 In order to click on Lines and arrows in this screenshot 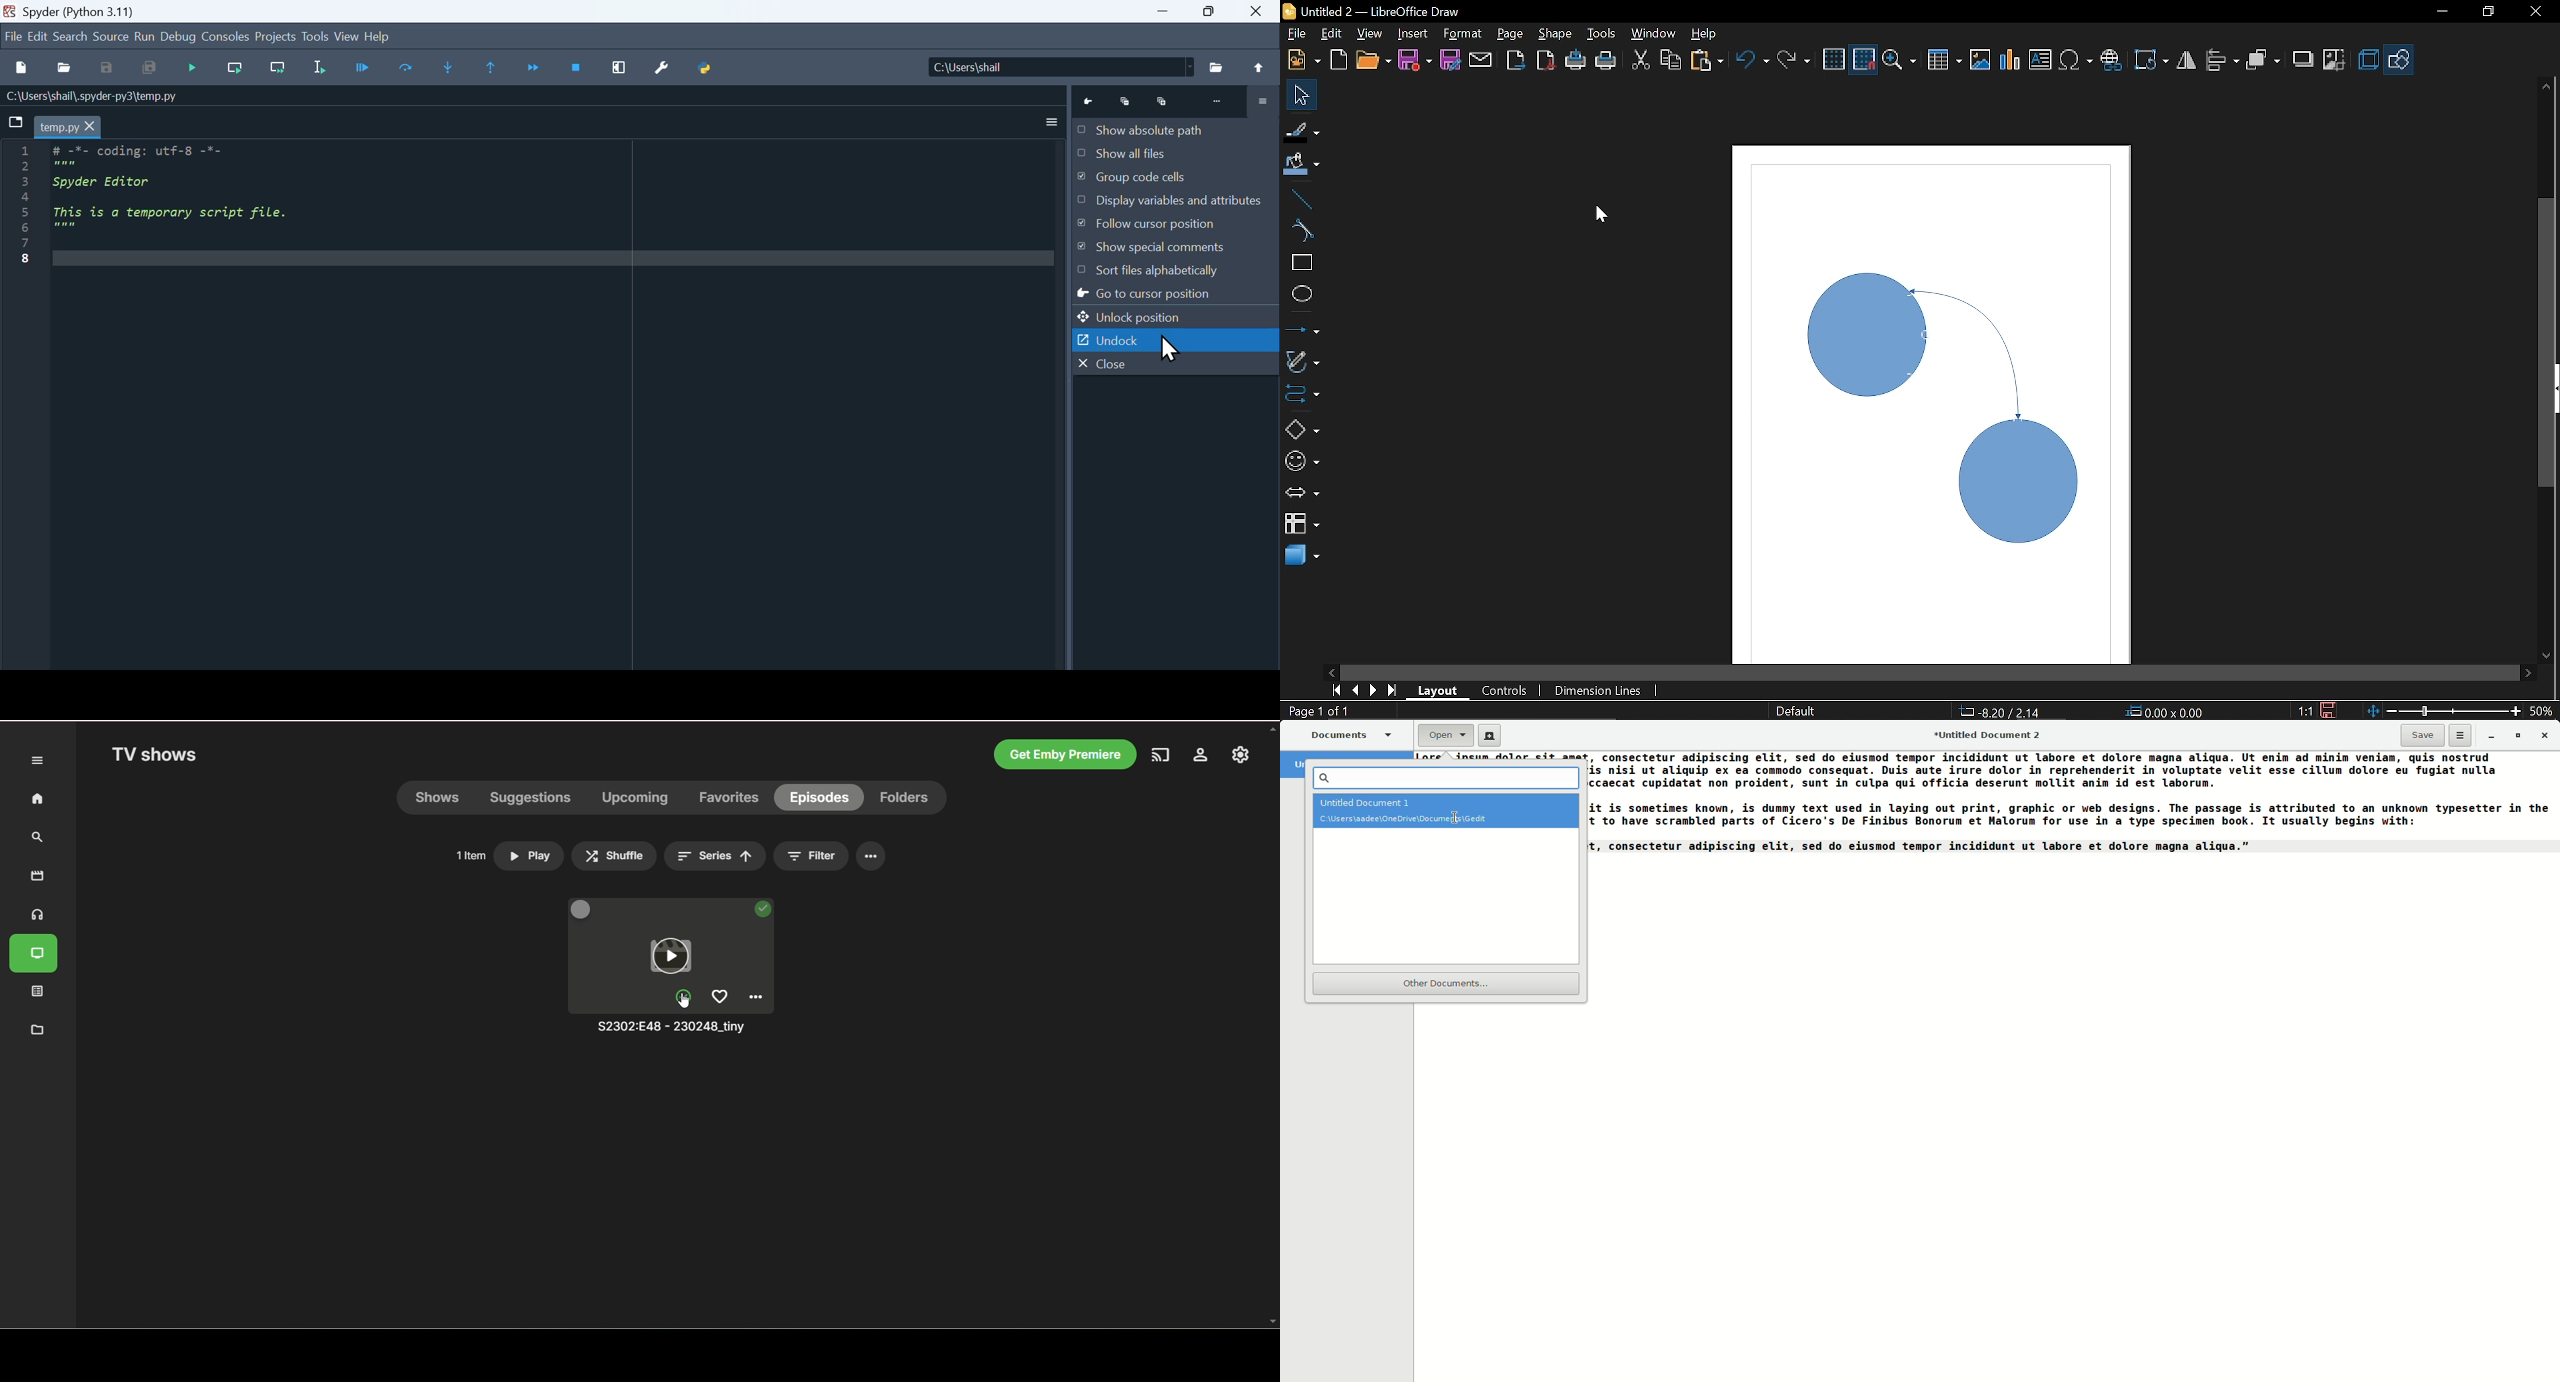, I will do `click(1302, 330)`.